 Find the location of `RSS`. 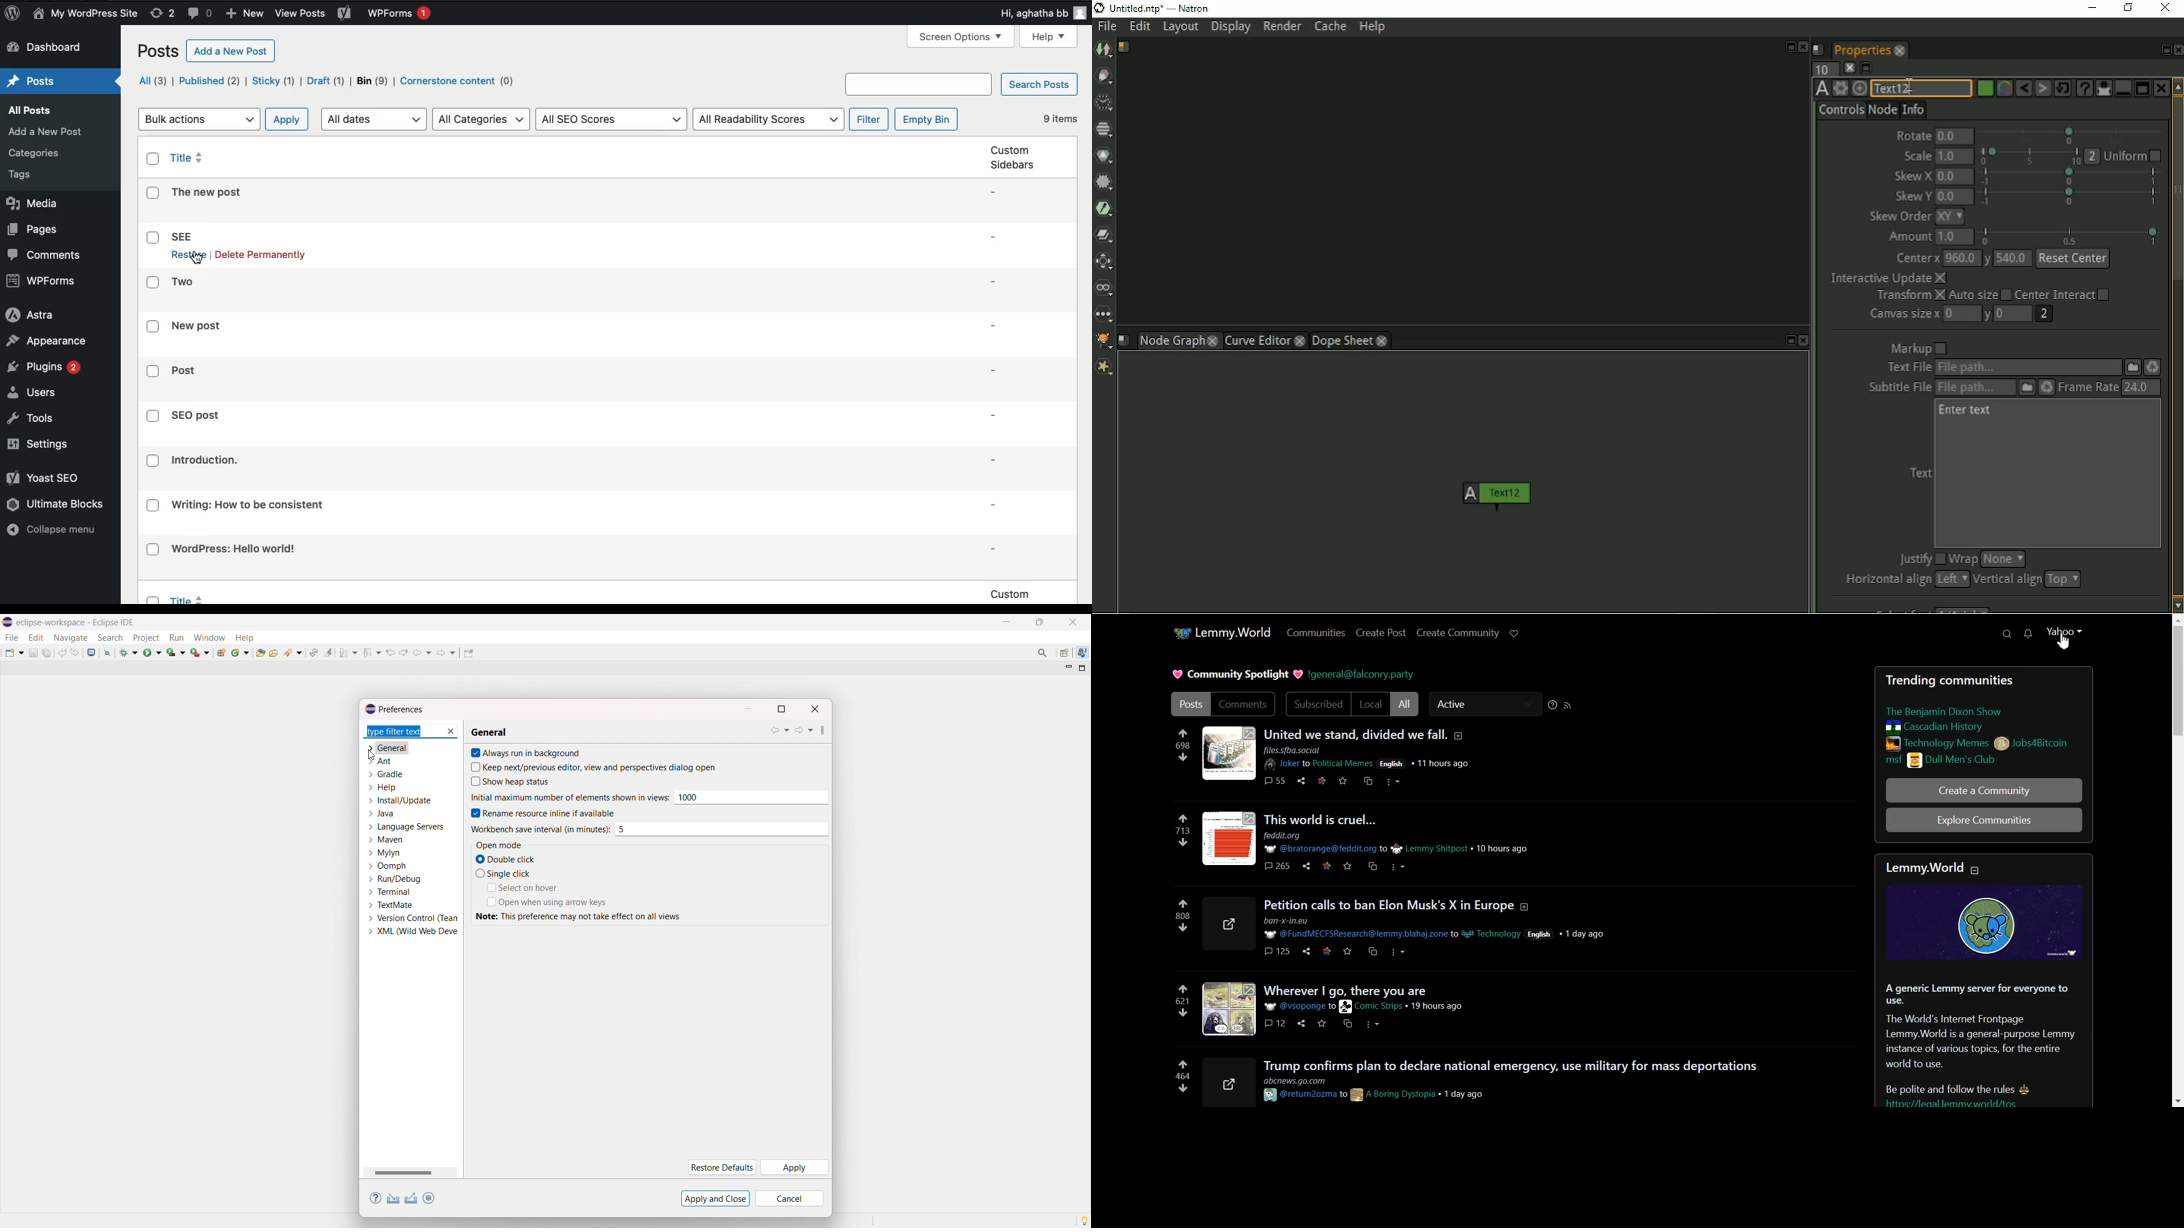

RSS is located at coordinates (1568, 704).